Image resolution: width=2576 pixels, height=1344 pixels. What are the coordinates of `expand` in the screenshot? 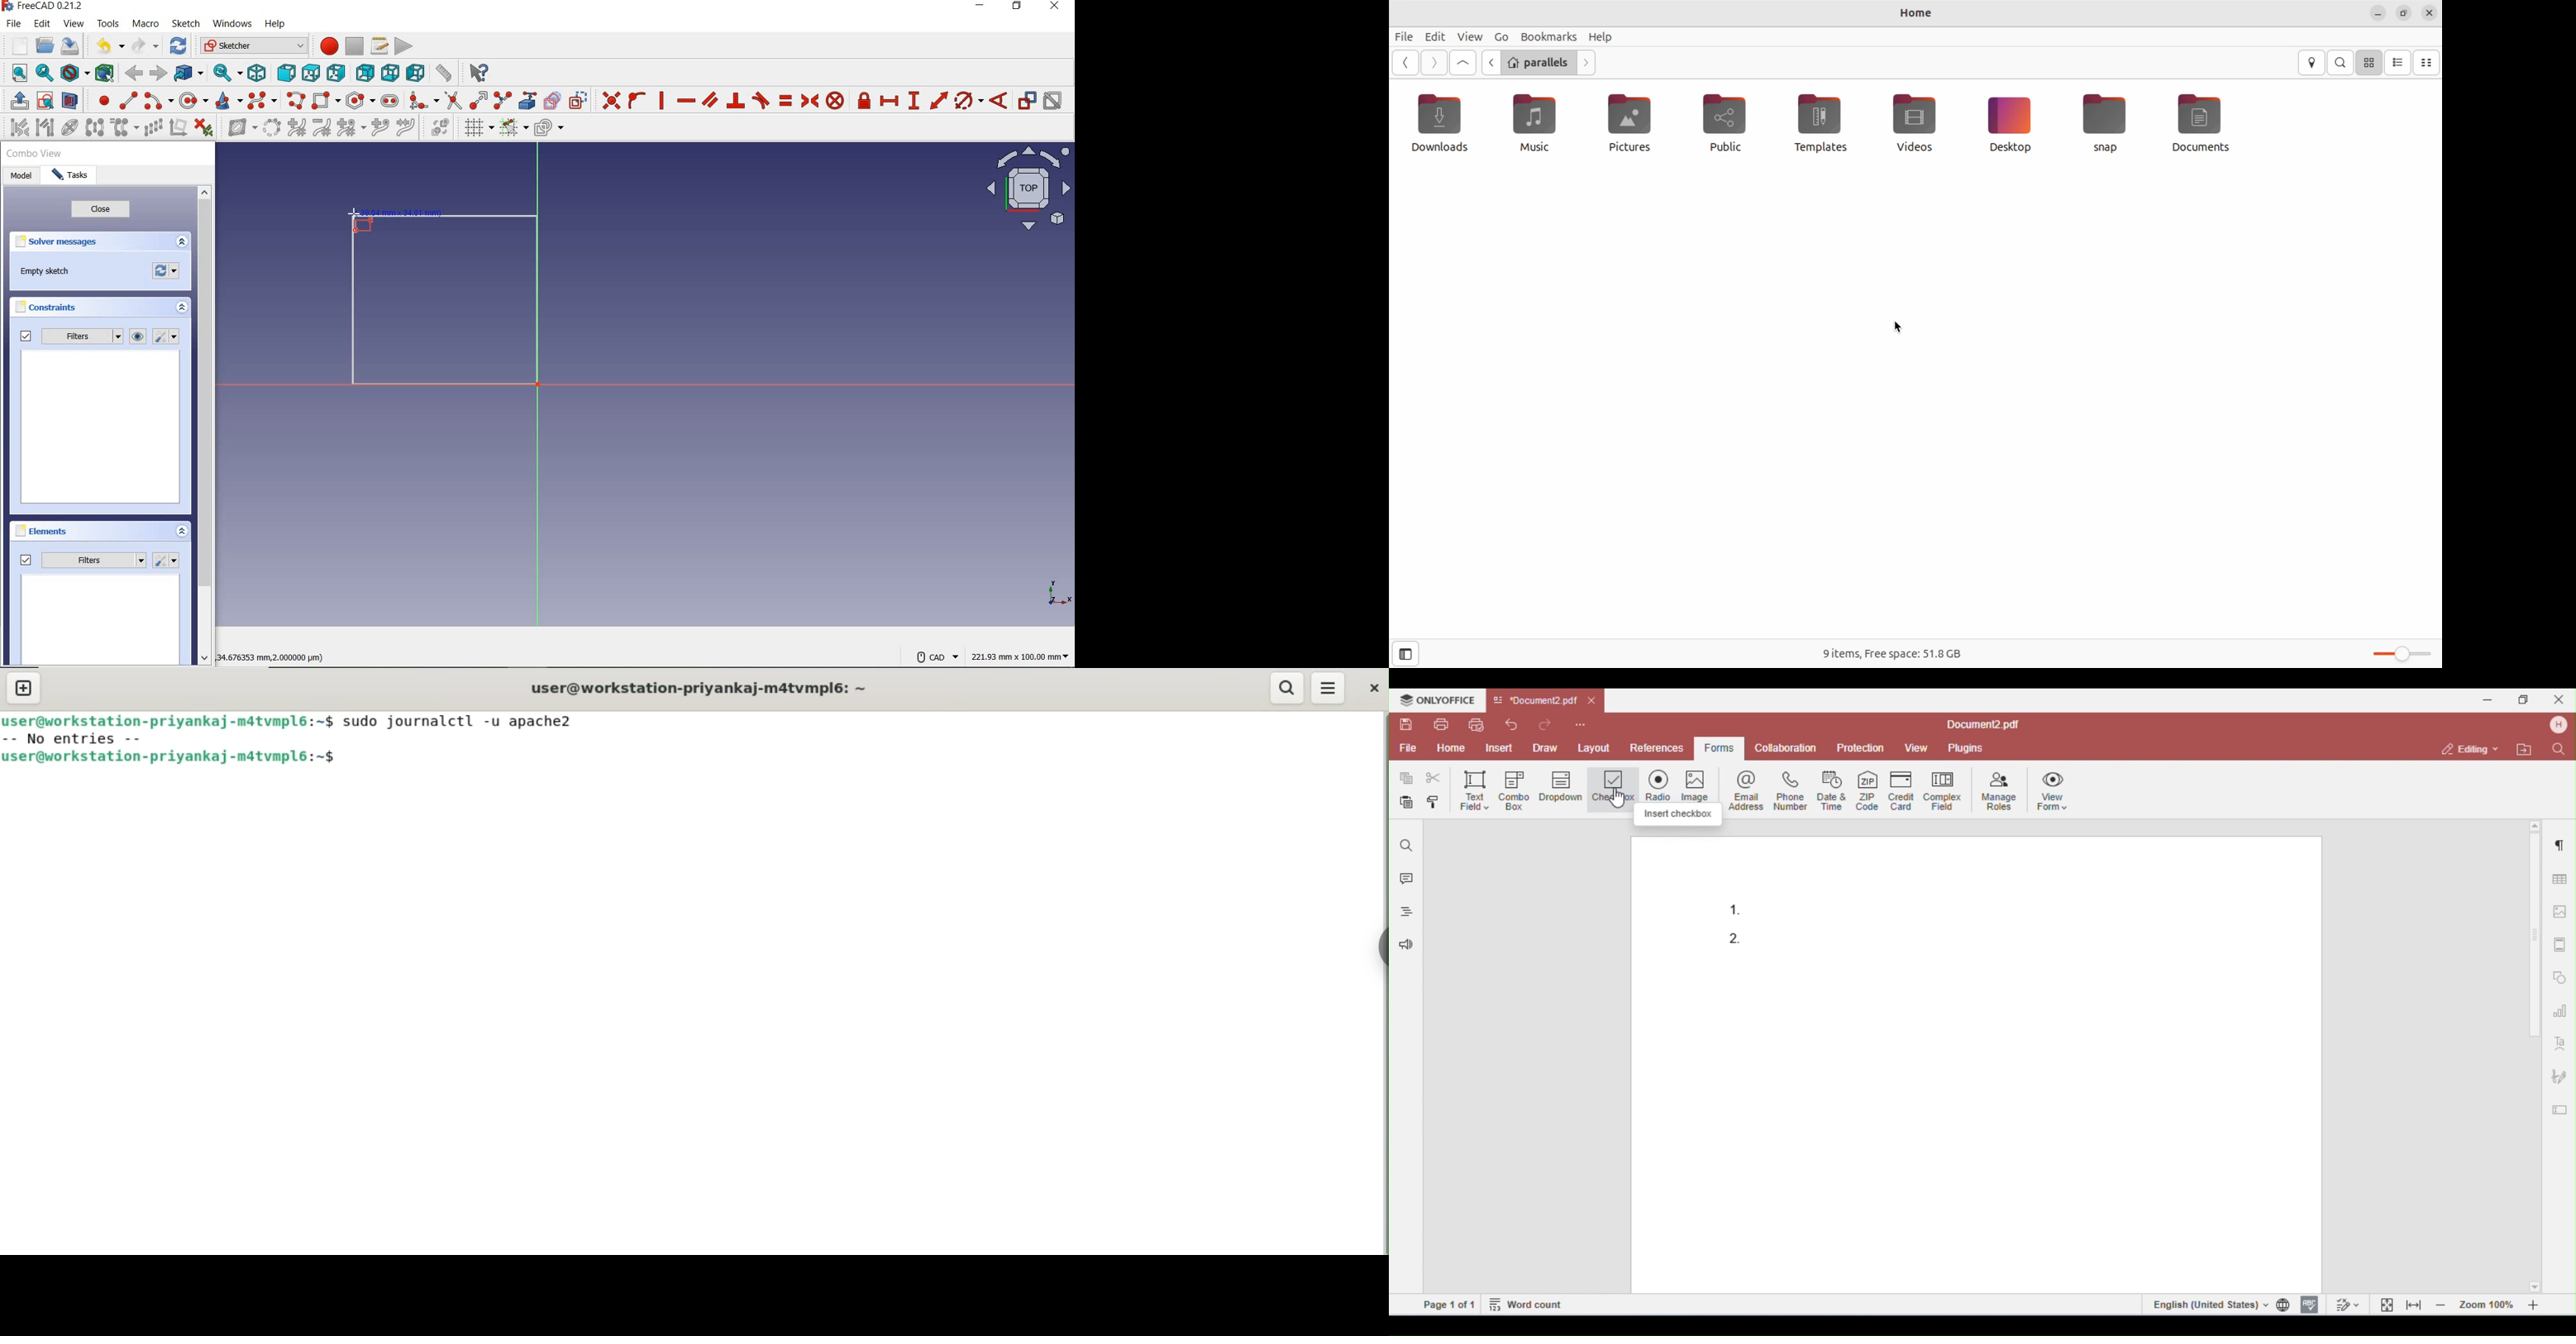 It's located at (182, 242).